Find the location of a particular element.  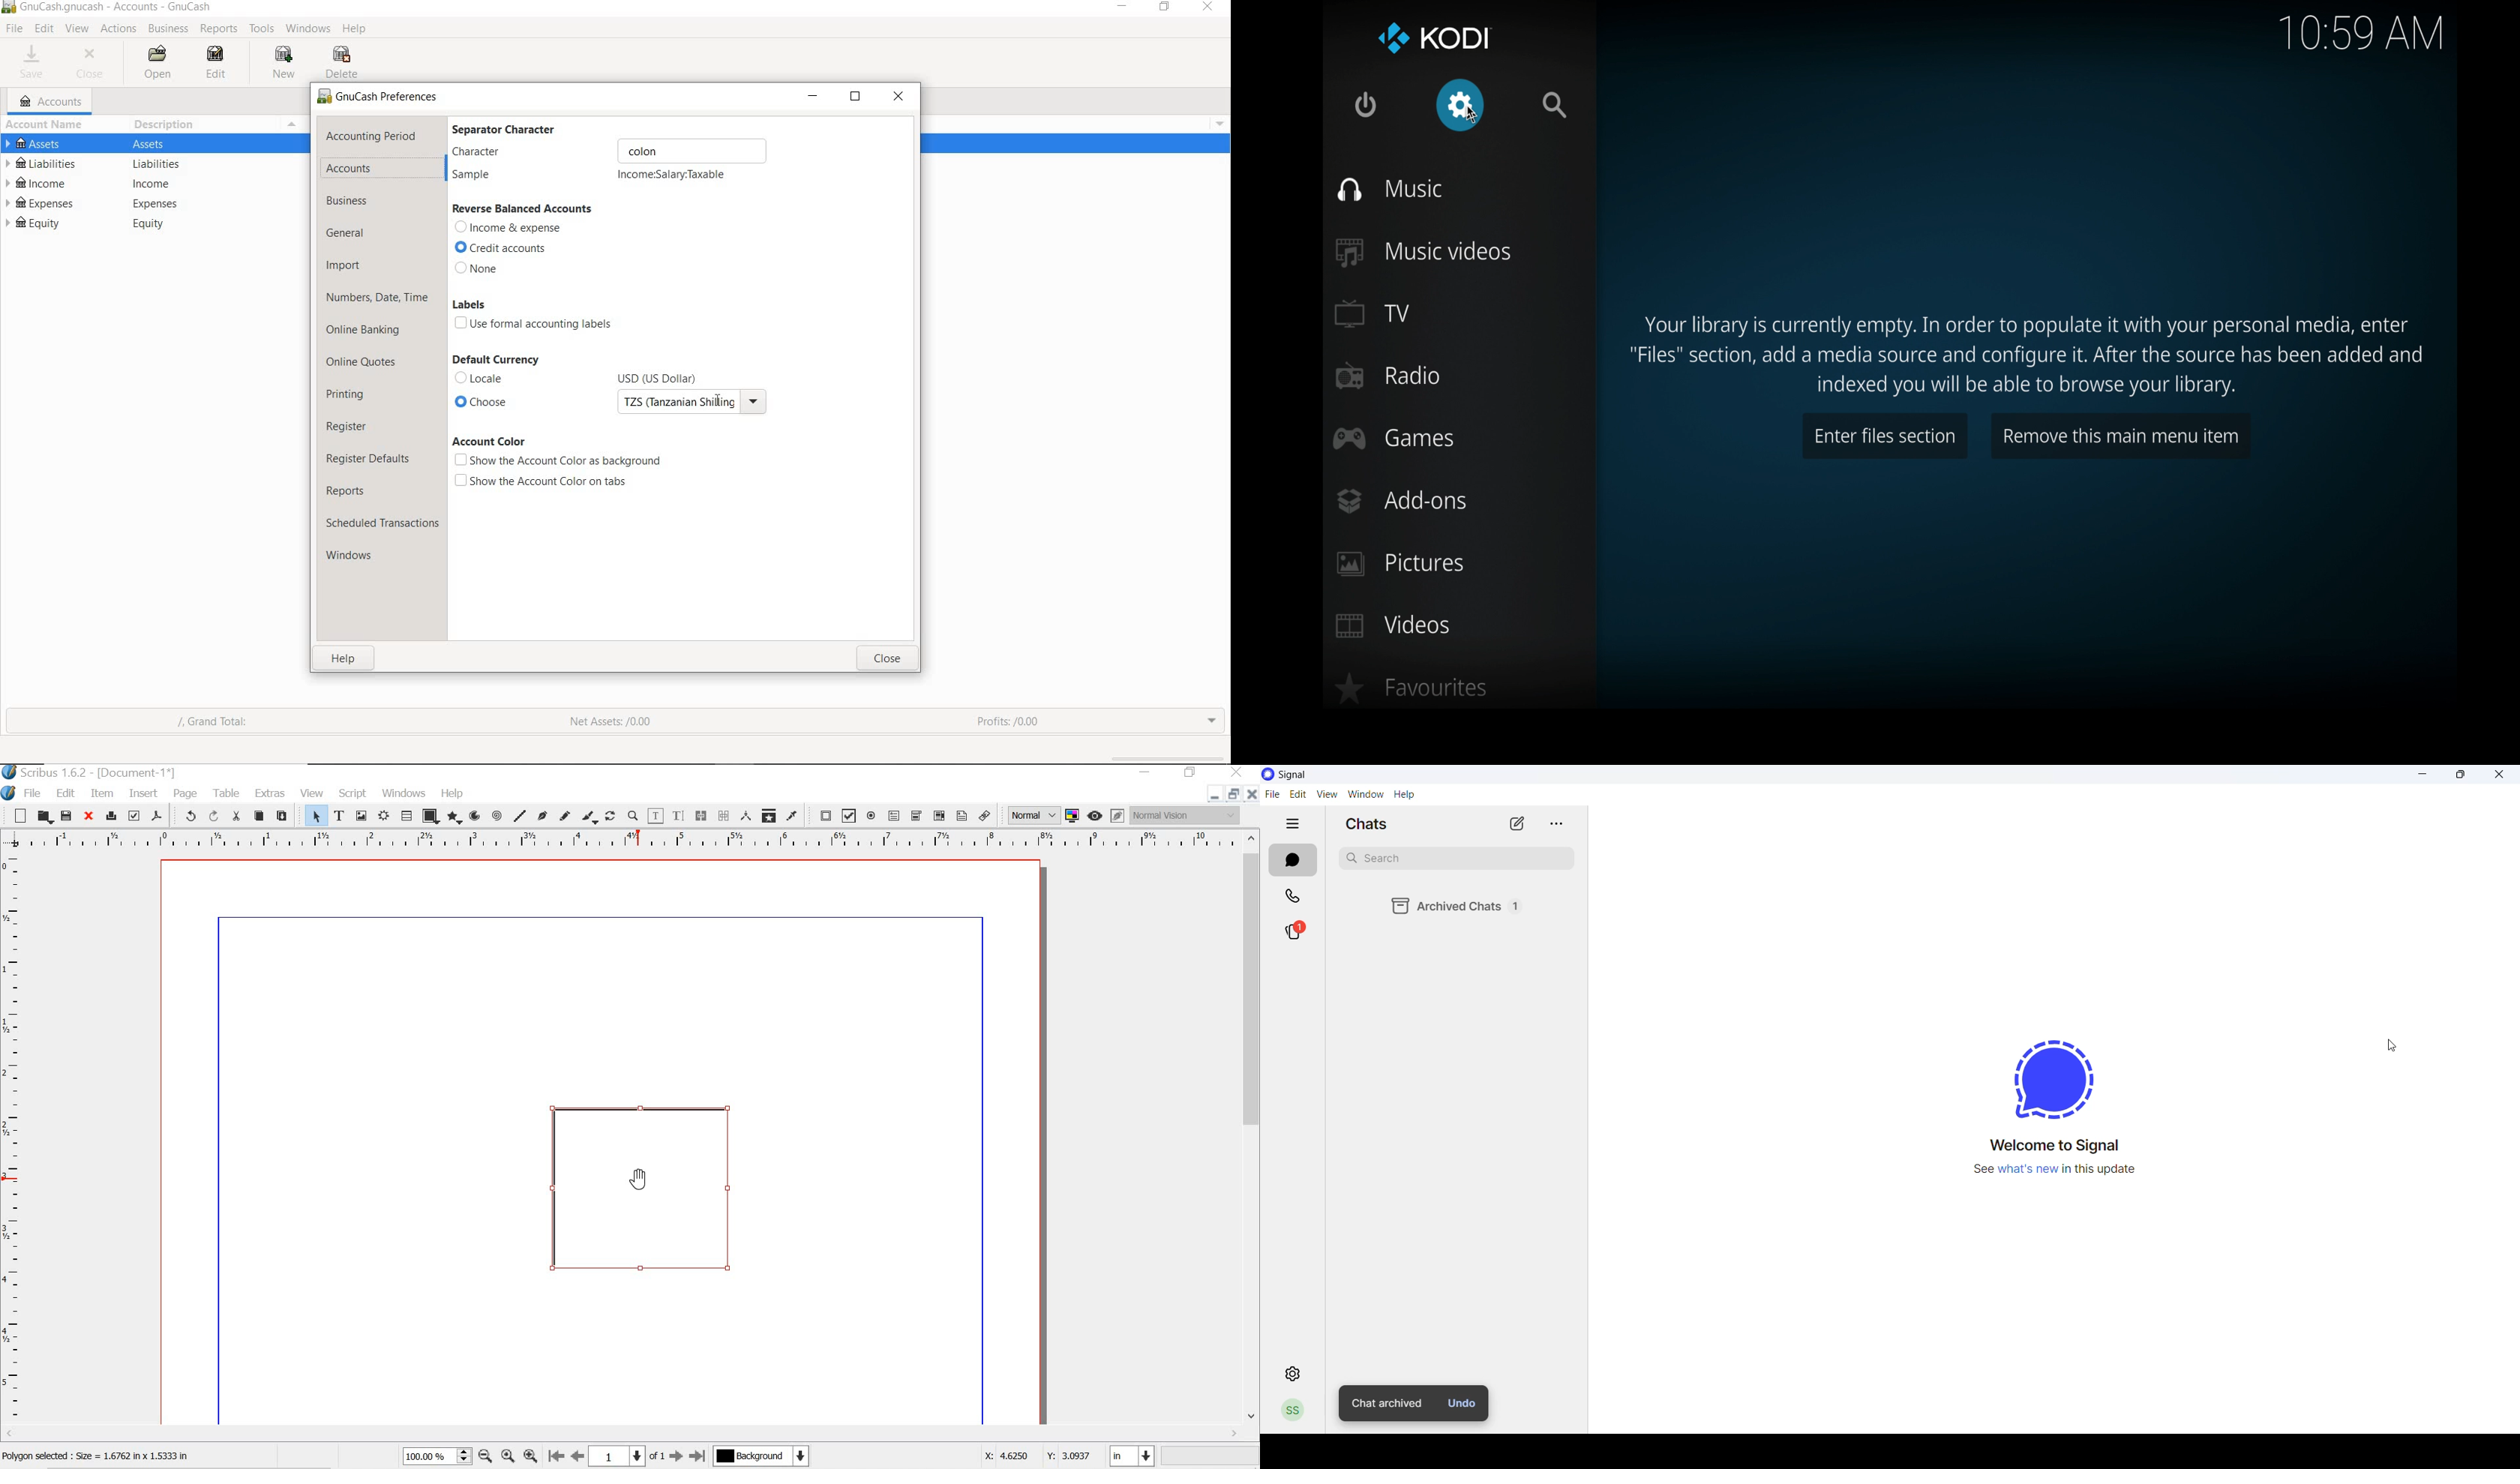

settings is located at coordinates (1460, 106).